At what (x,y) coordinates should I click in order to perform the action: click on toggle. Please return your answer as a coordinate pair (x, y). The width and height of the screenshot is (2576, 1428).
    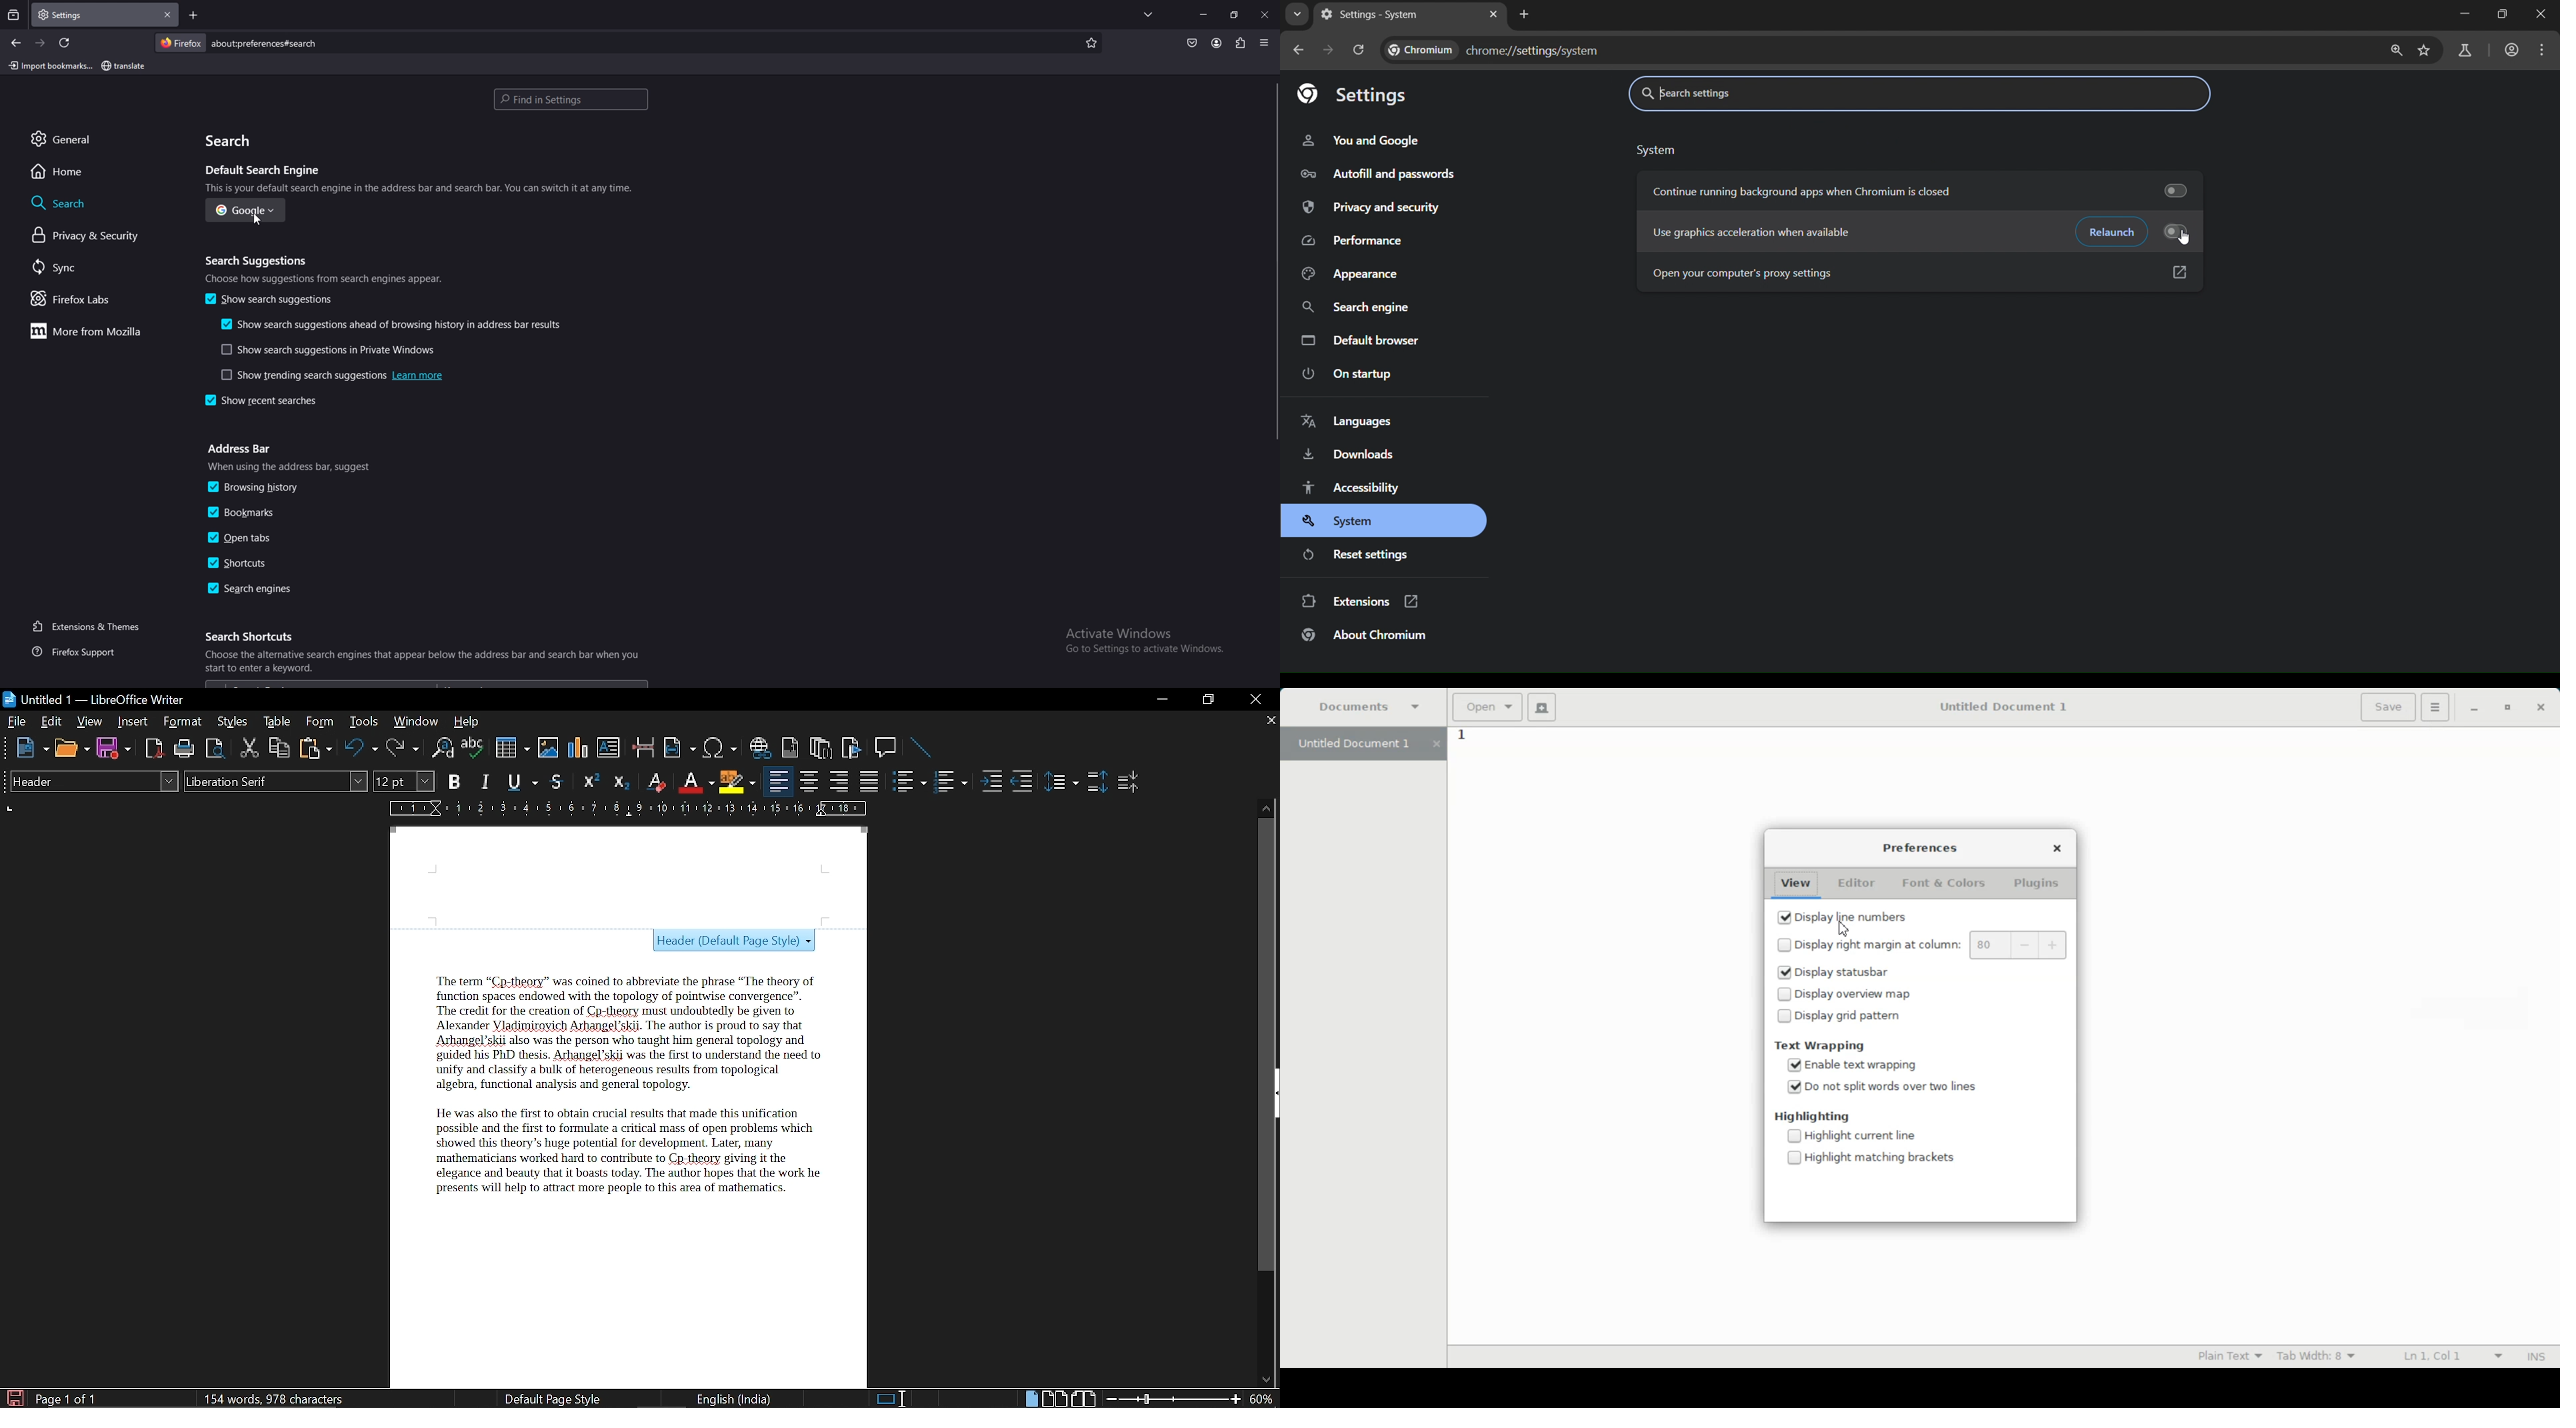
    Looking at the image, I should click on (2176, 189).